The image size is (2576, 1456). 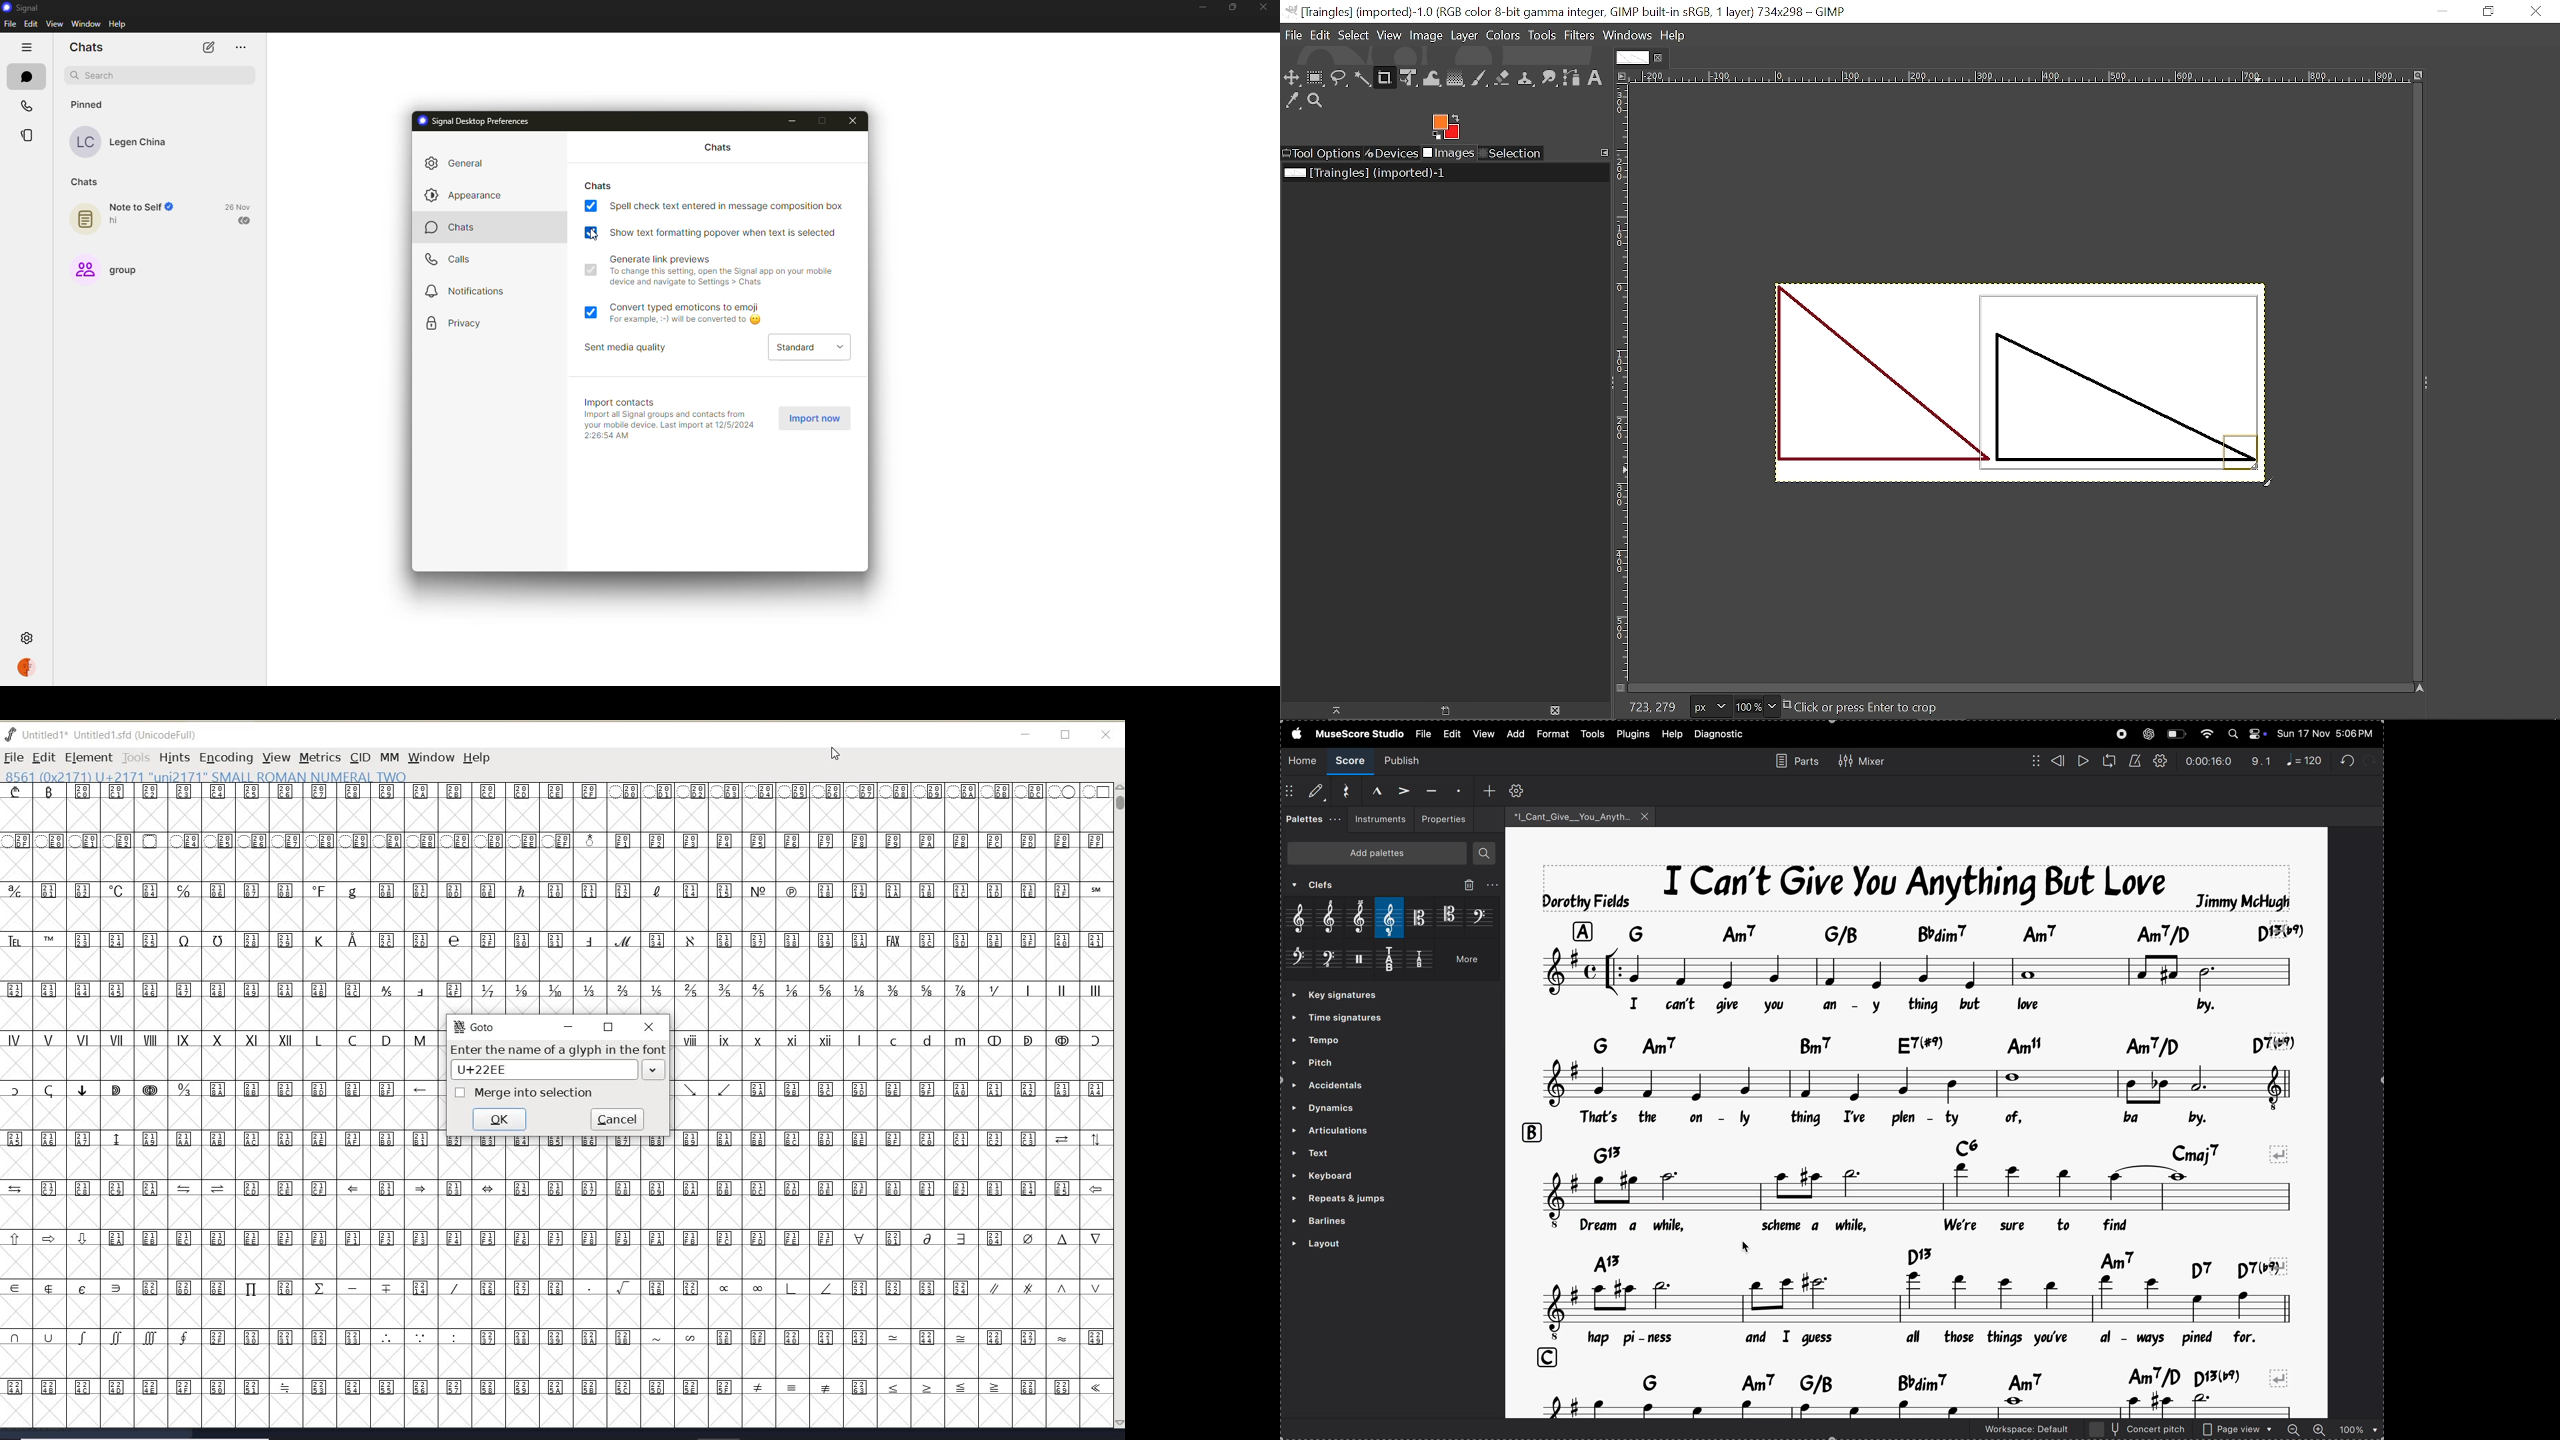 What do you see at coordinates (82, 181) in the screenshot?
I see `chats` at bounding box center [82, 181].